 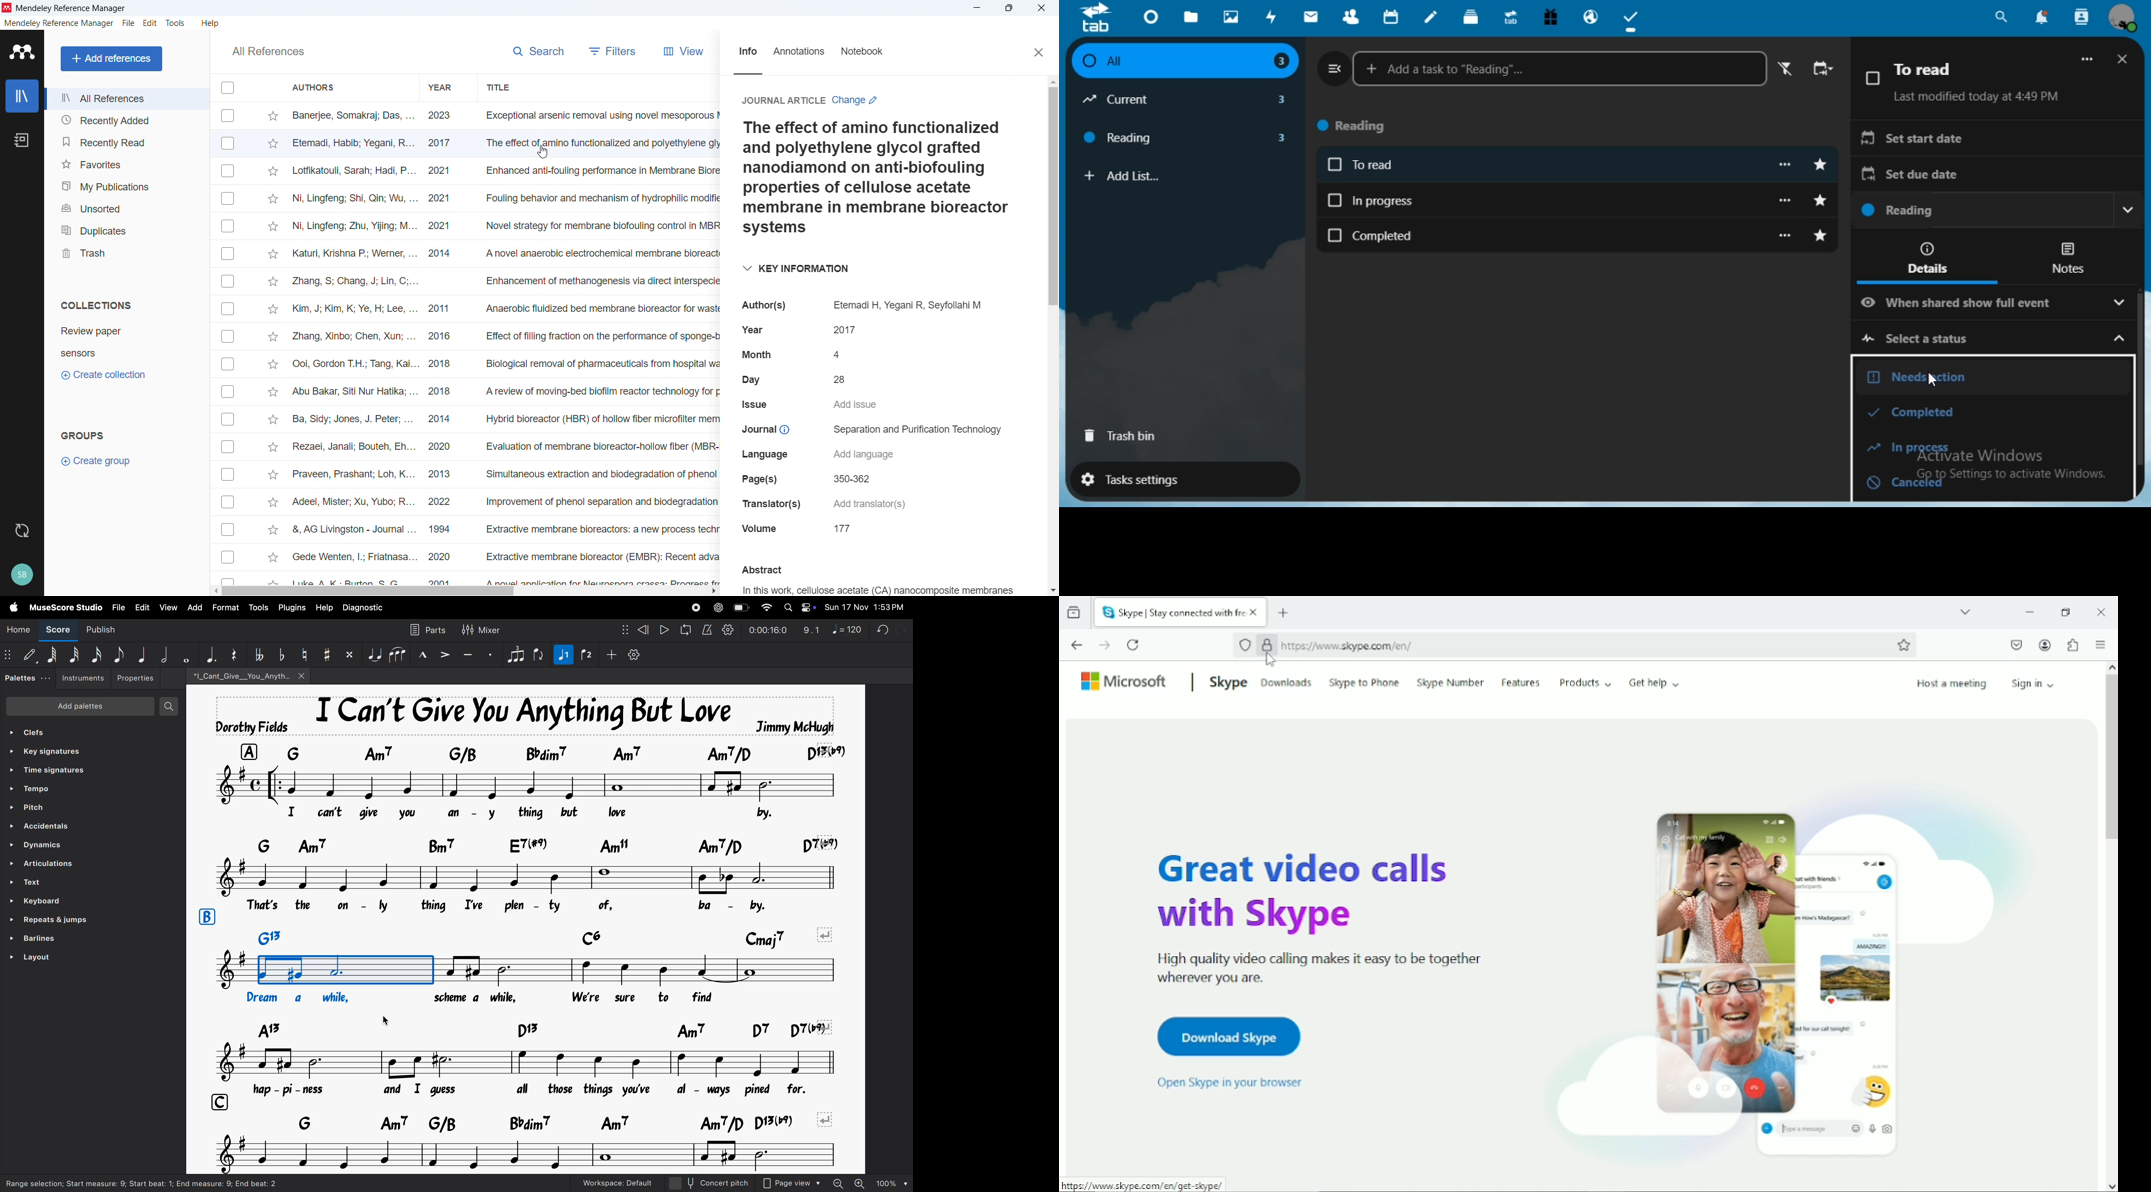 I want to click on Volume , so click(x=797, y=527).